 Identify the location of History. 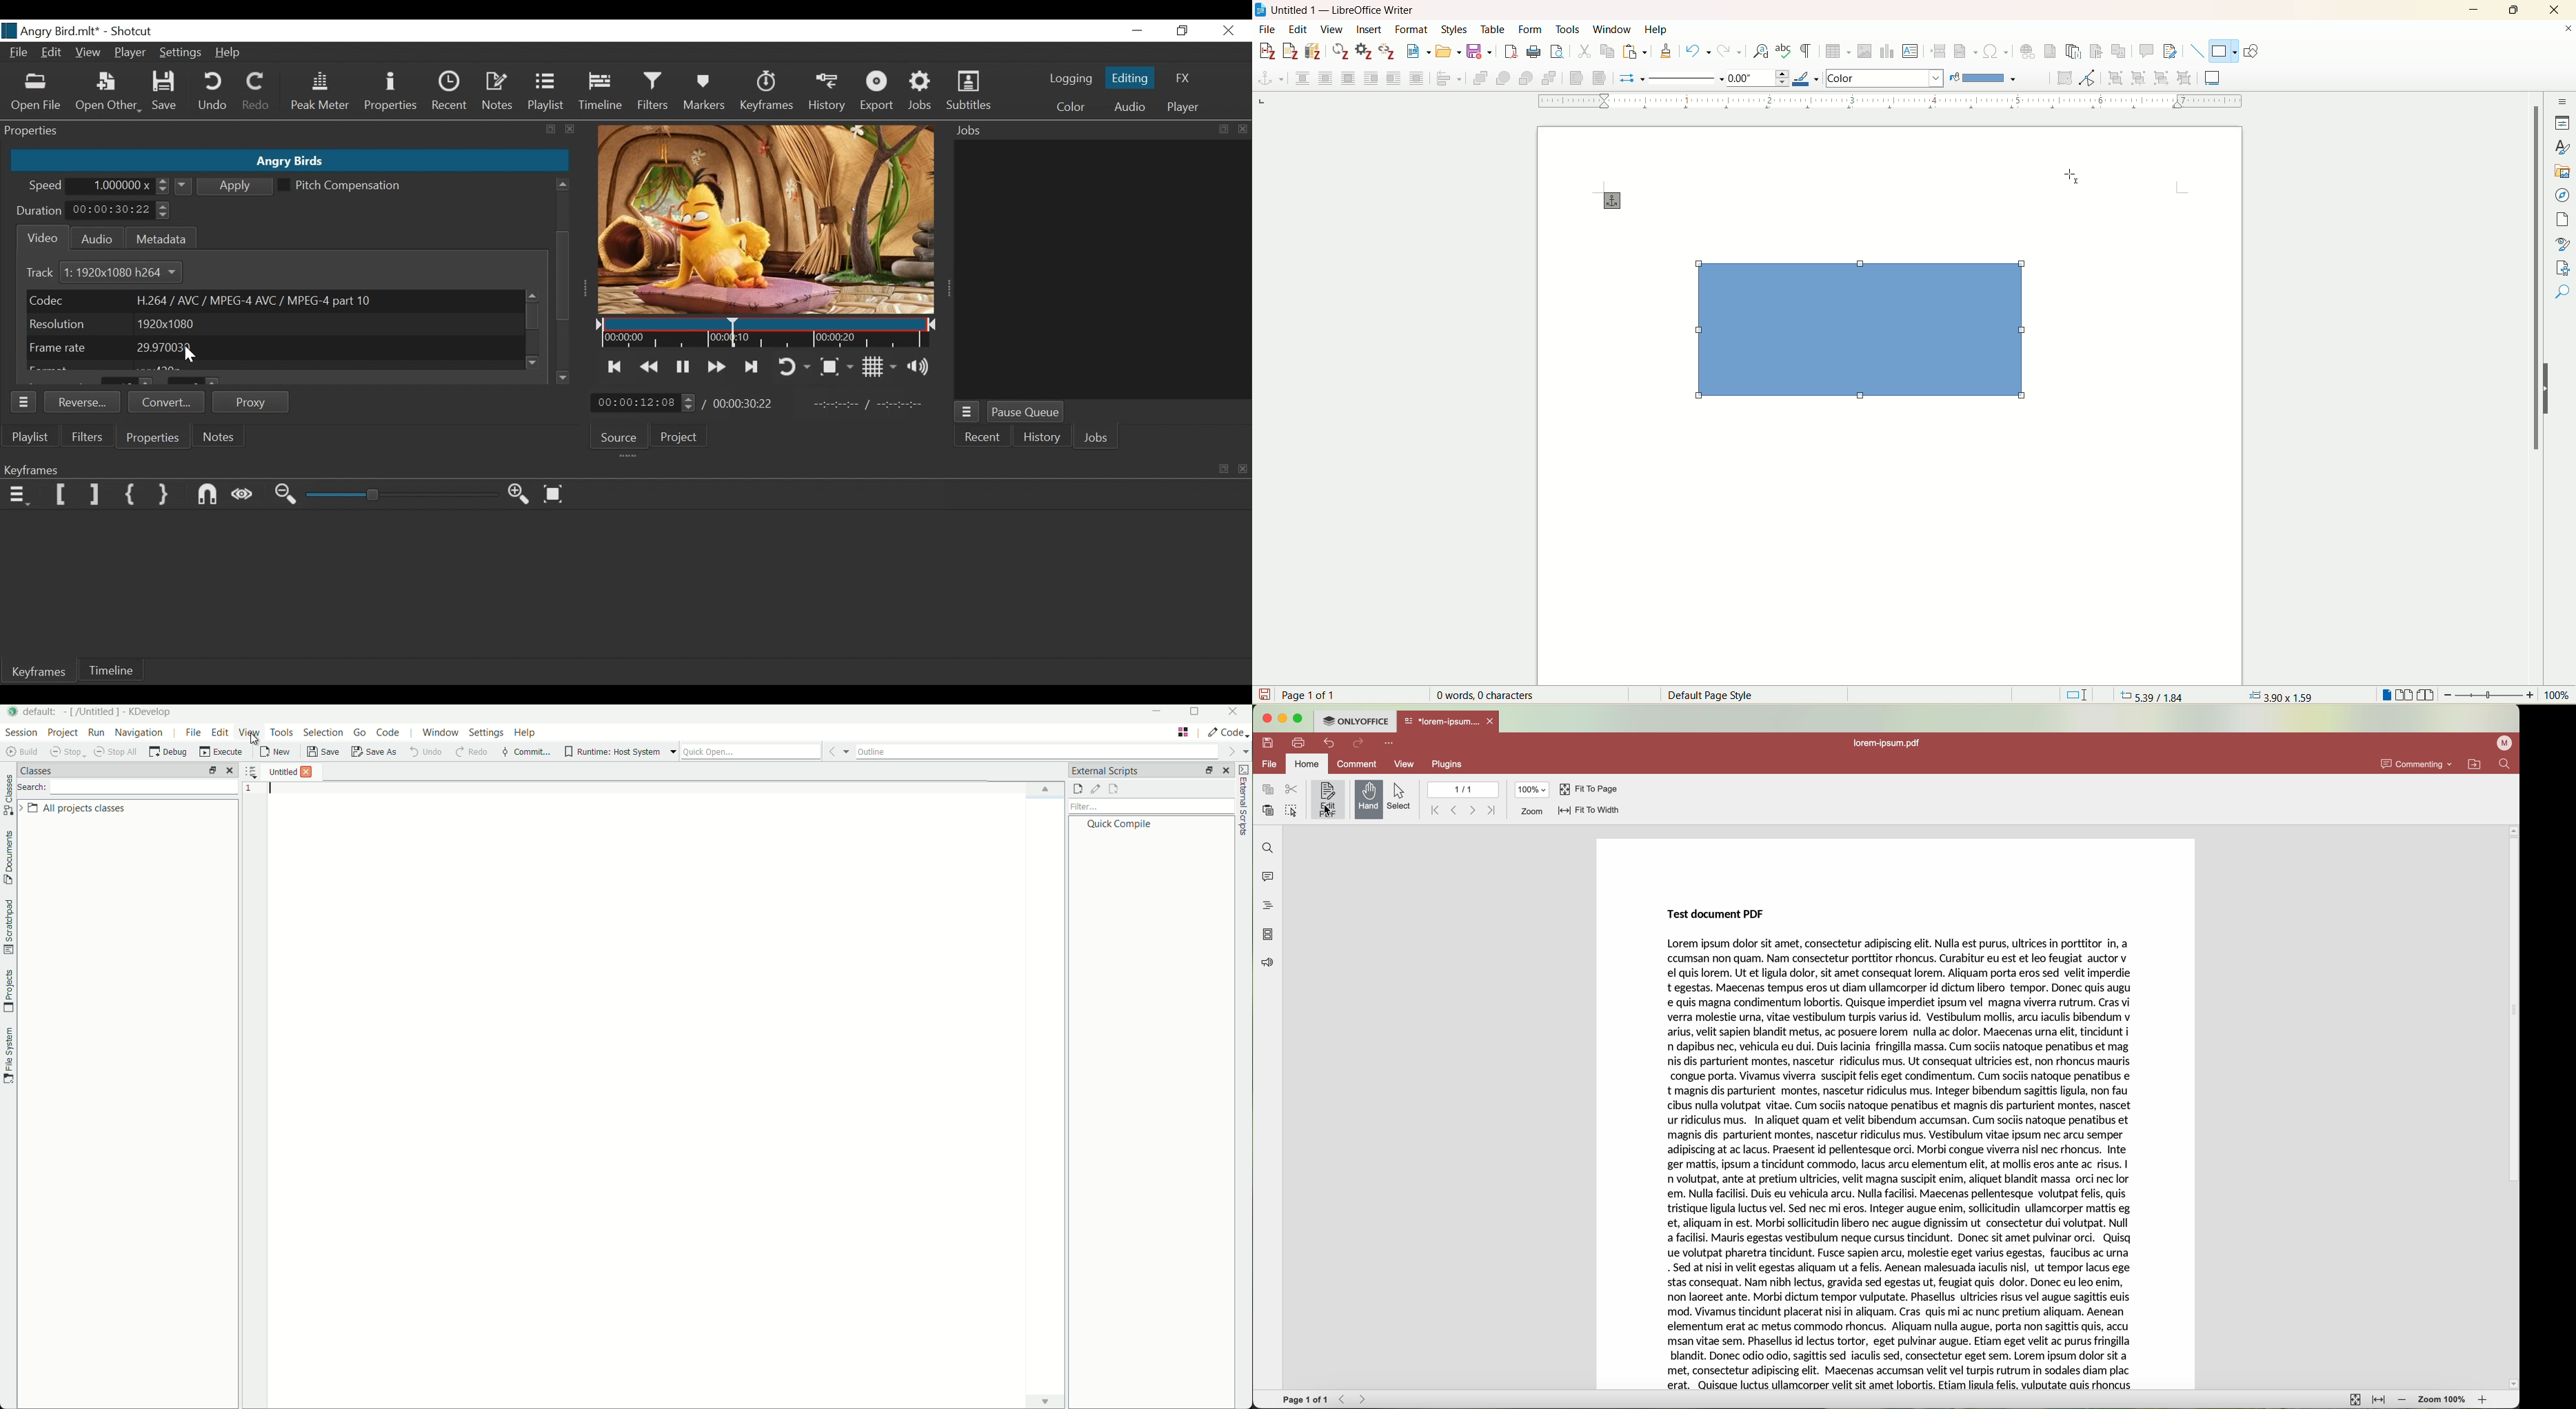
(827, 93).